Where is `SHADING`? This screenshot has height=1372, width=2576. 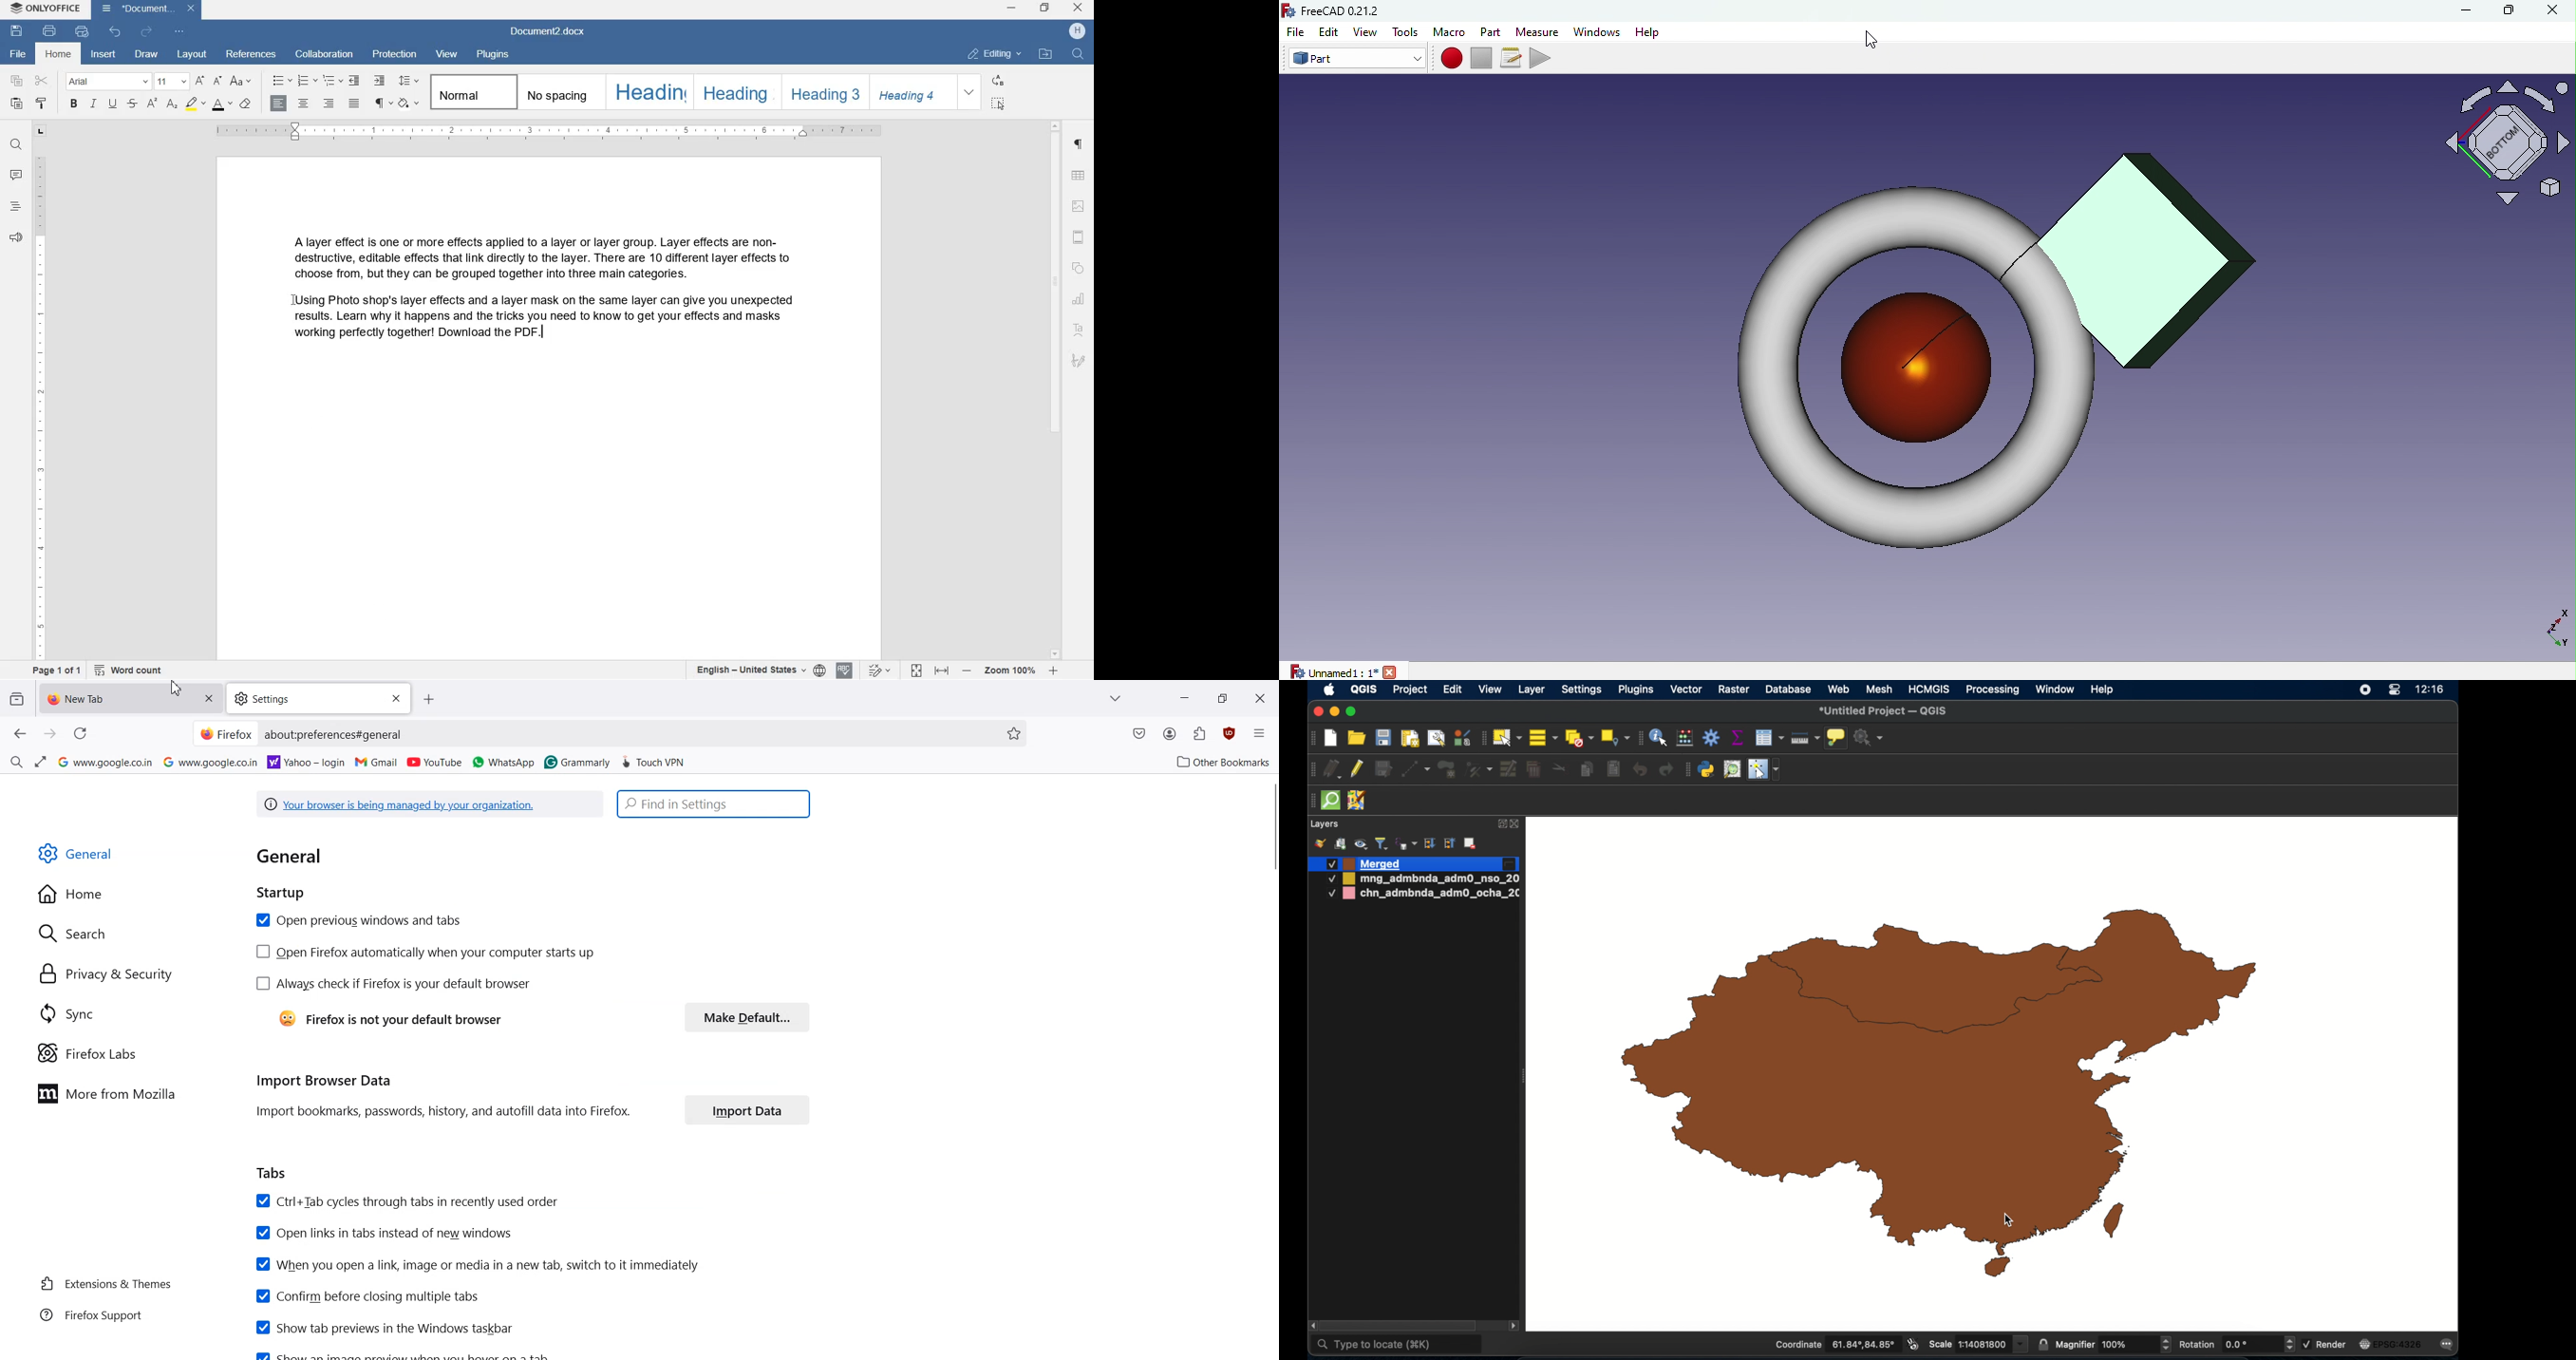 SHADING is located at coordinates (410, 102).